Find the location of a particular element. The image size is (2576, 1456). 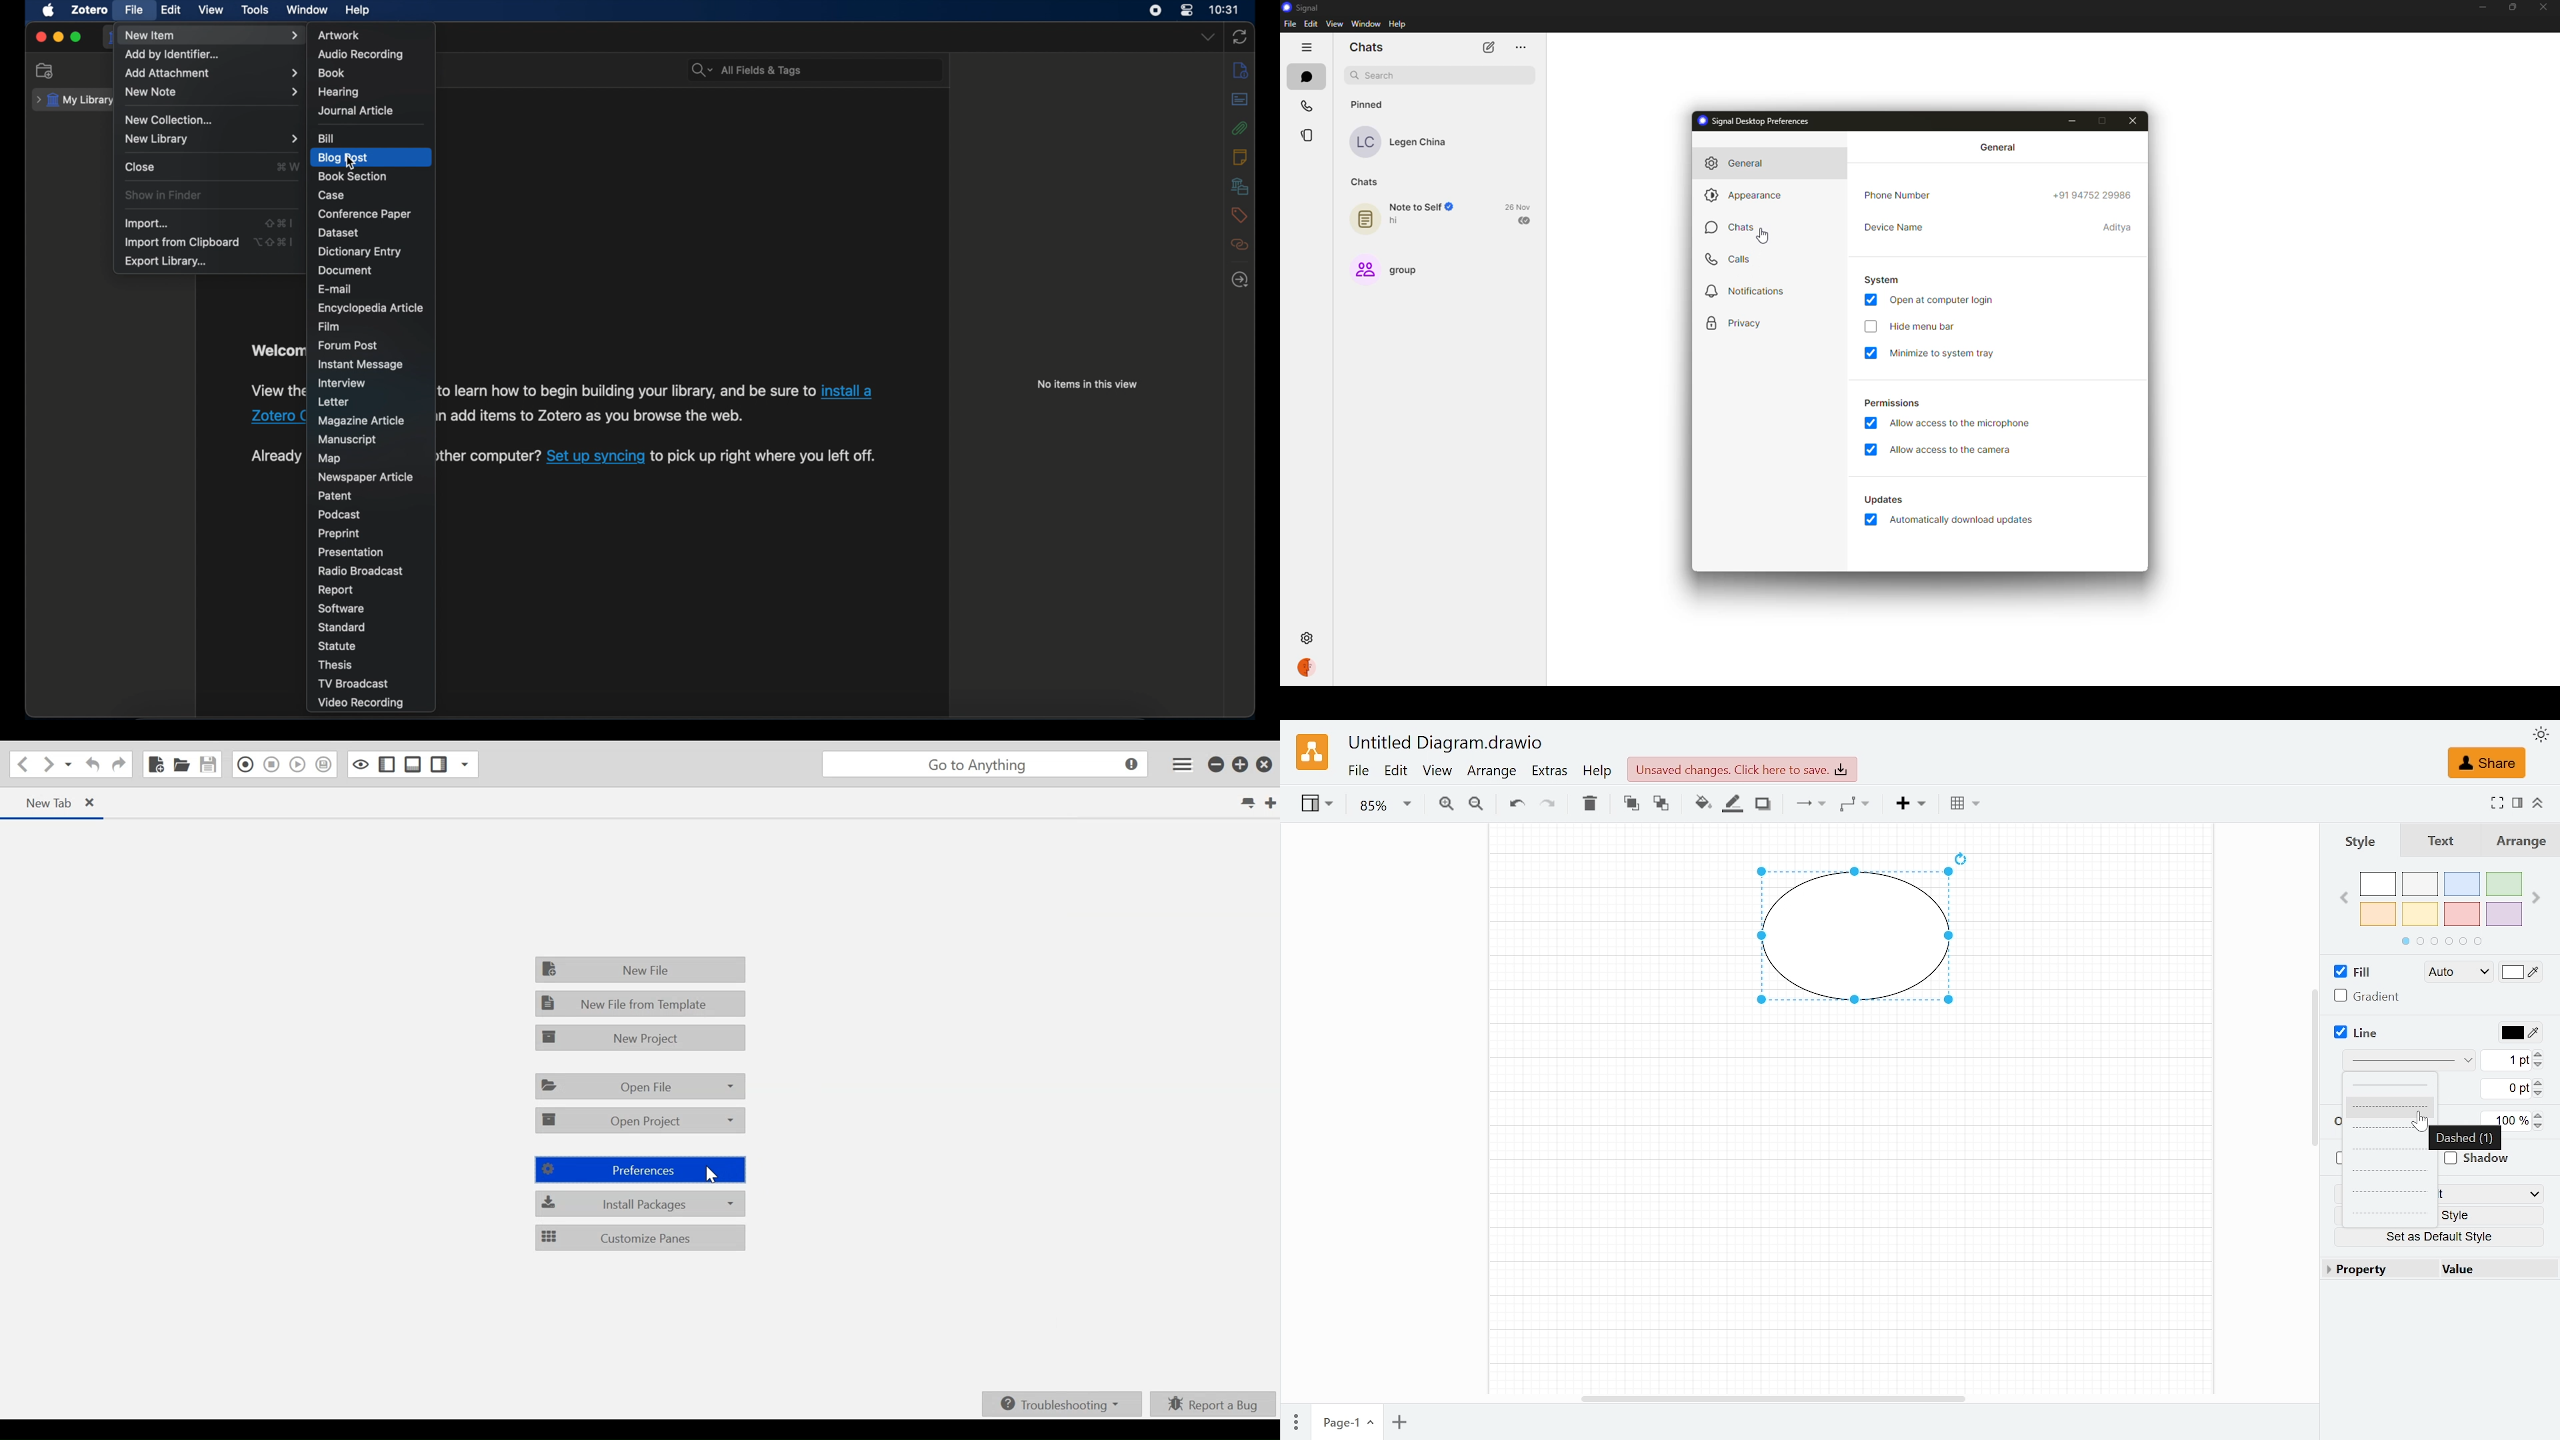

Increase line width is located at coordinates (2542, 1053).